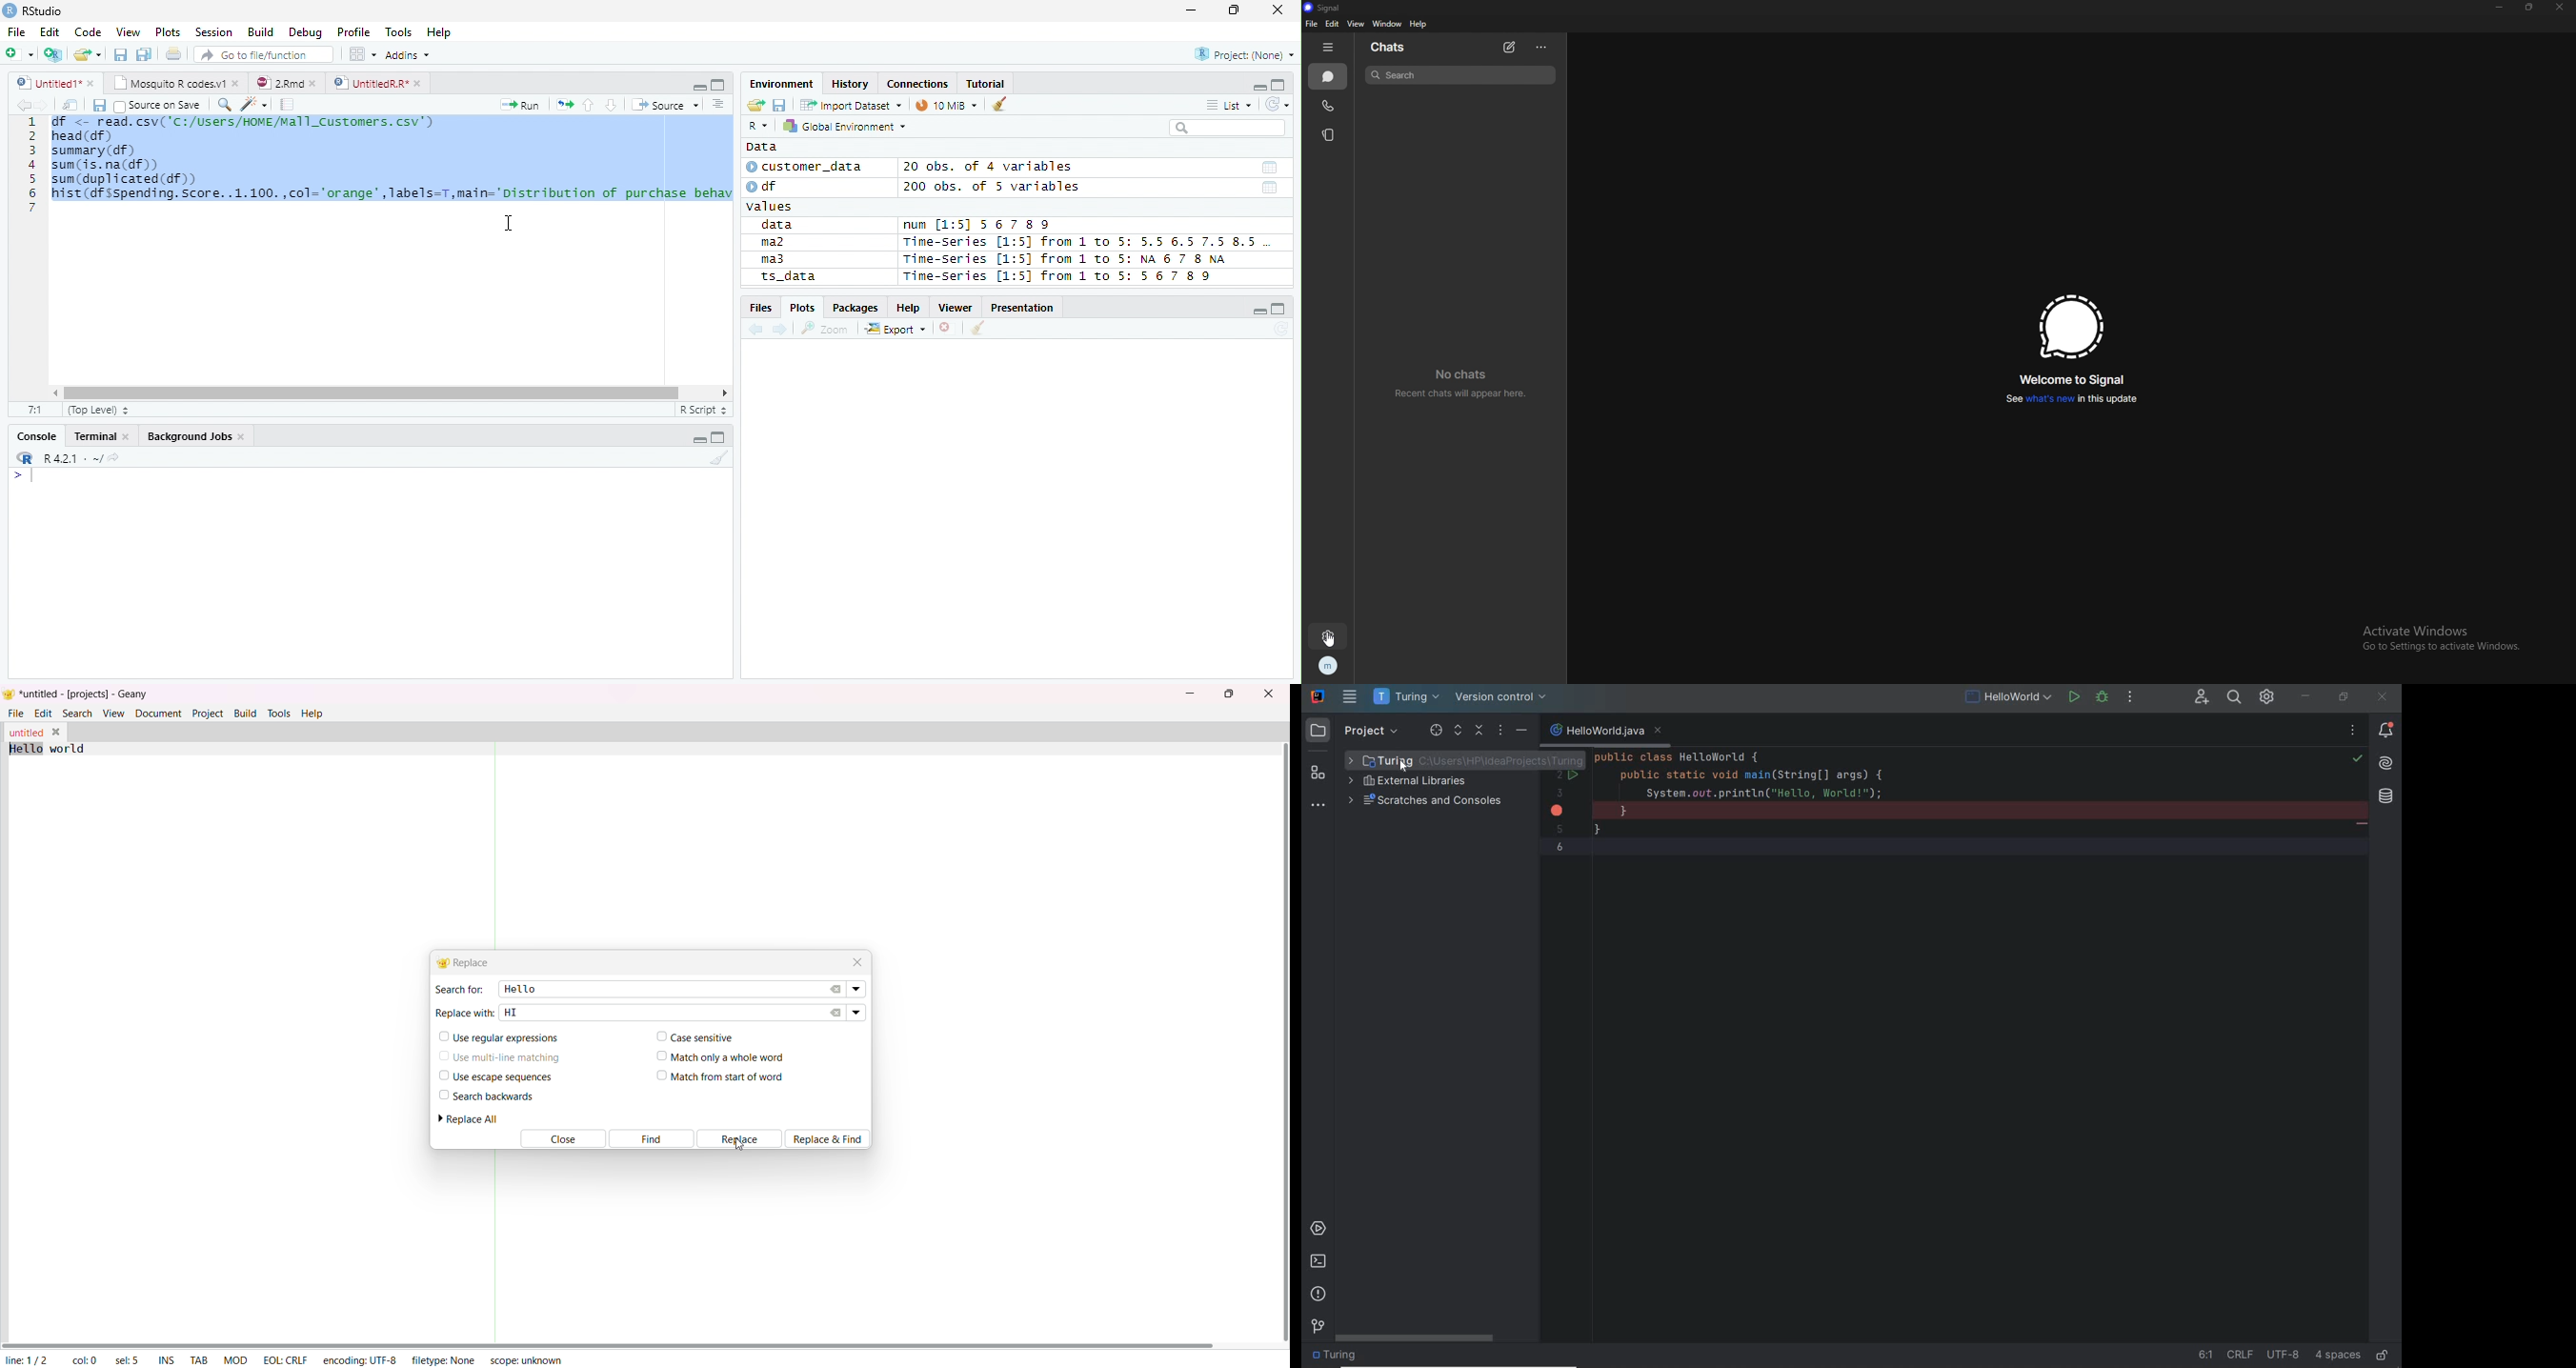 This screenshot has width=2576, height=1372. What do you see at coordinates (977, 225) in the screenshot?
I see `num [1:5] 567 89` at bounding box center [977, 225].